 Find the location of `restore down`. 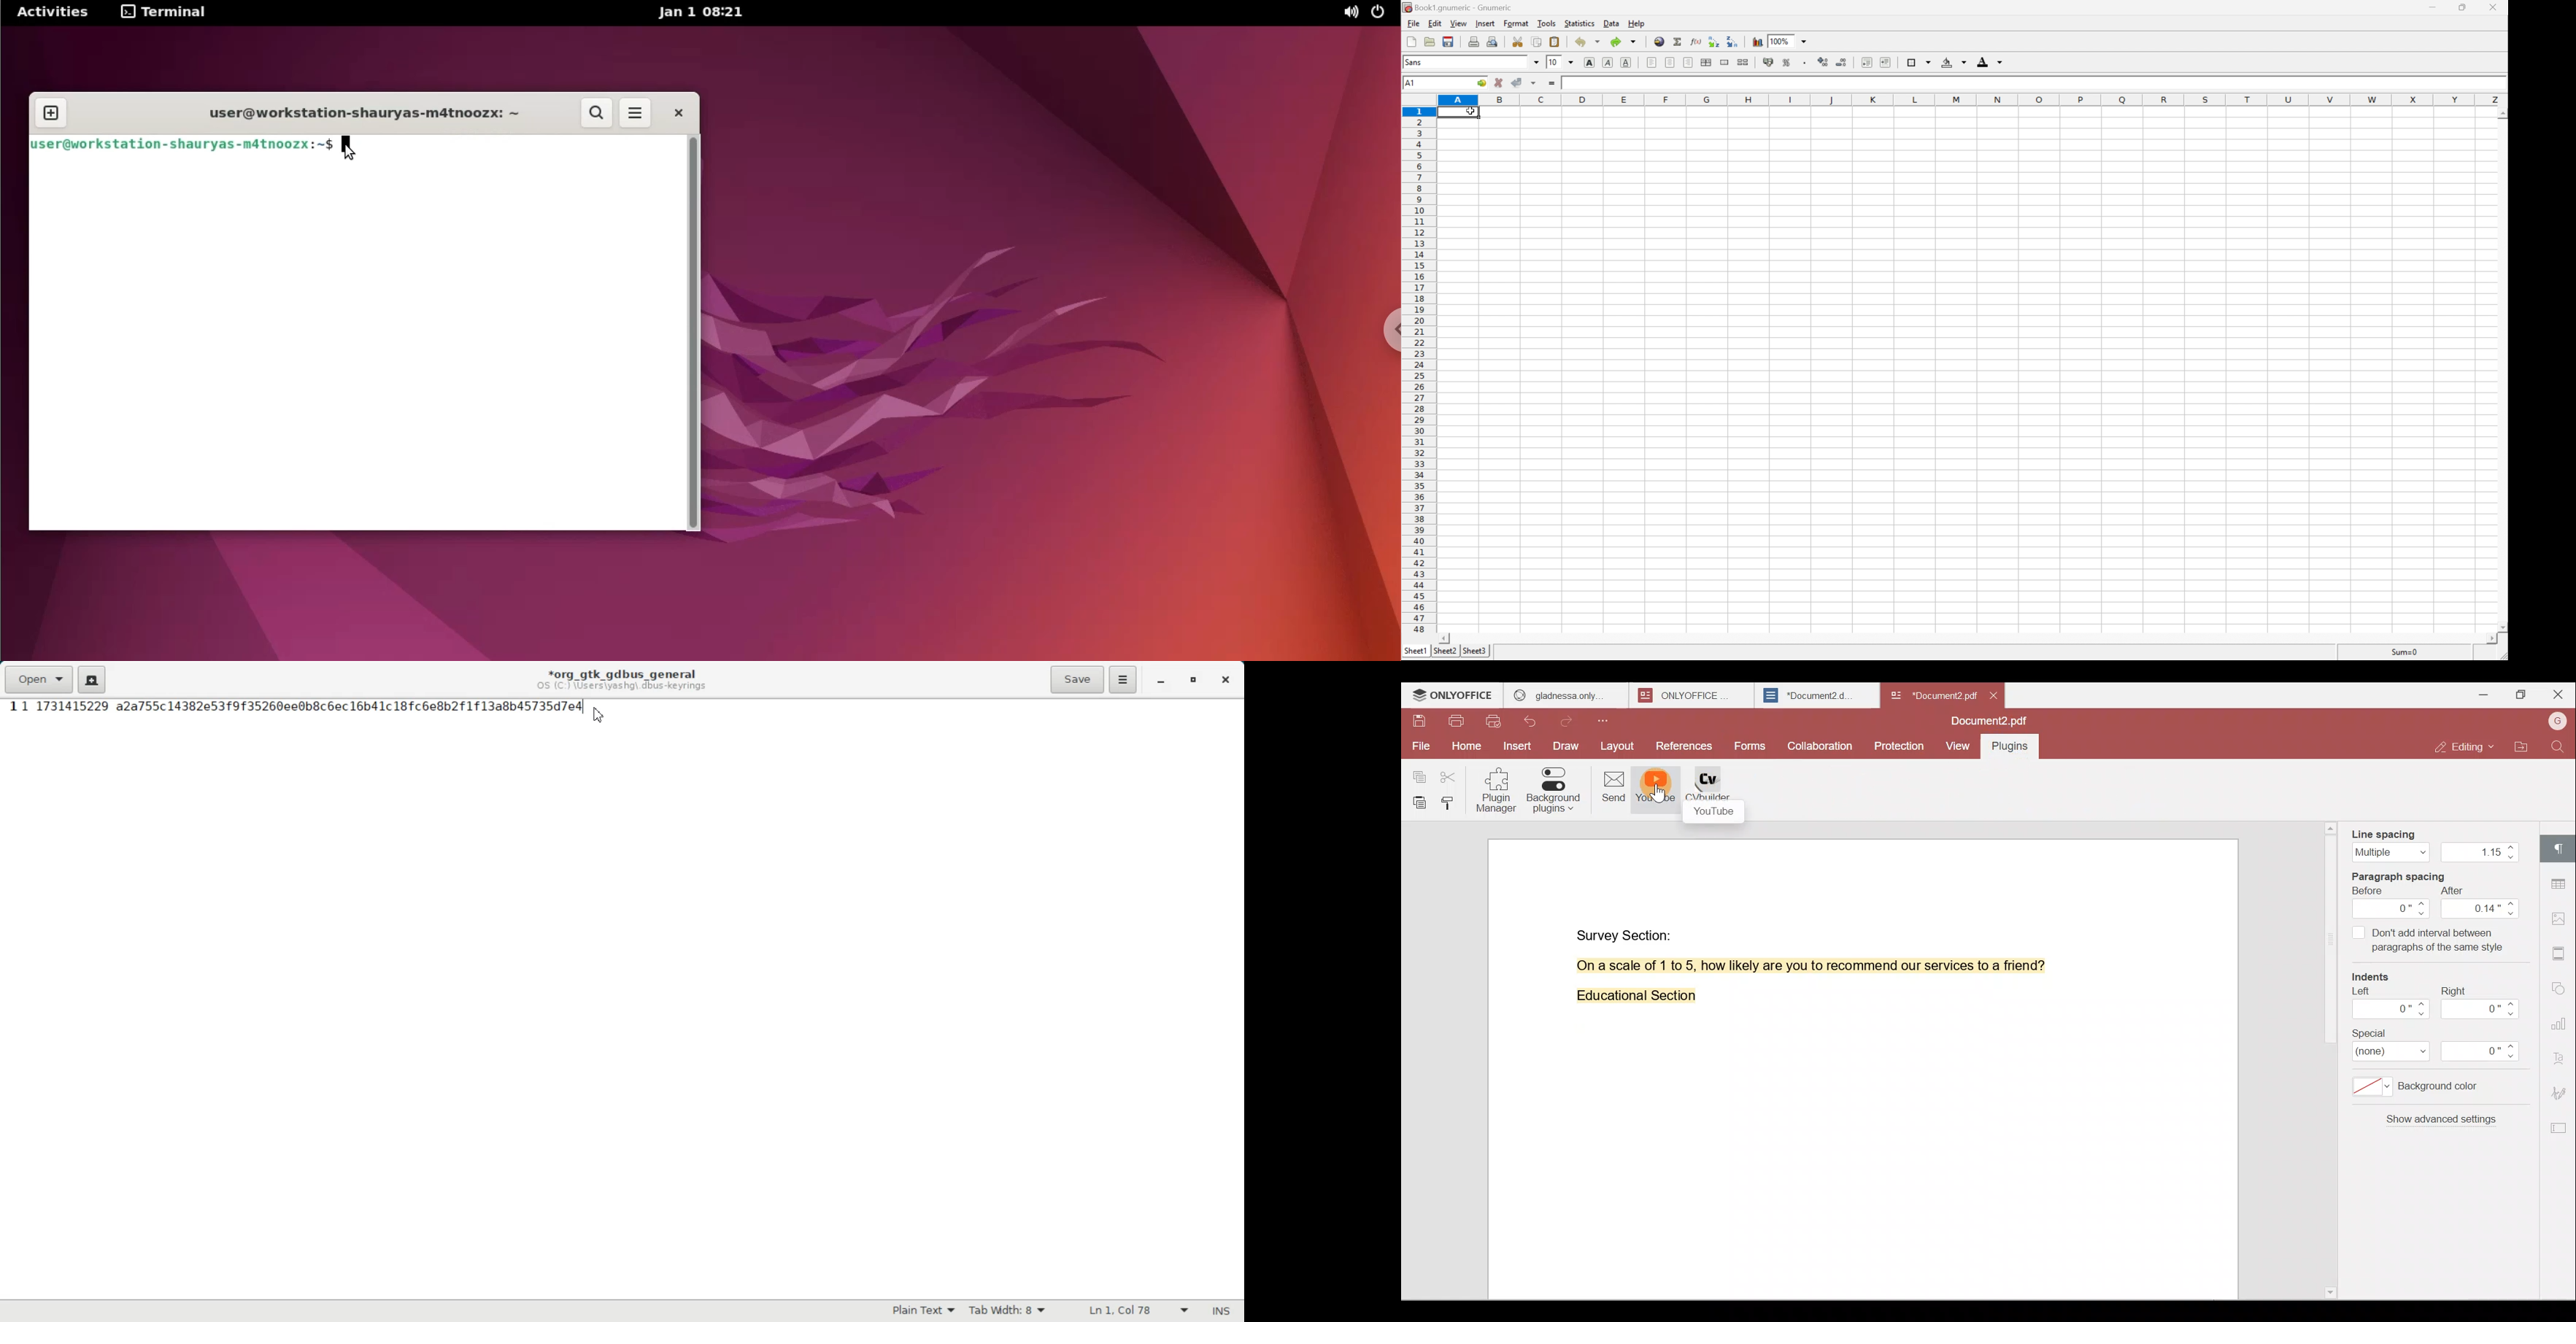

restore down is located at coordinates (2466, 9).